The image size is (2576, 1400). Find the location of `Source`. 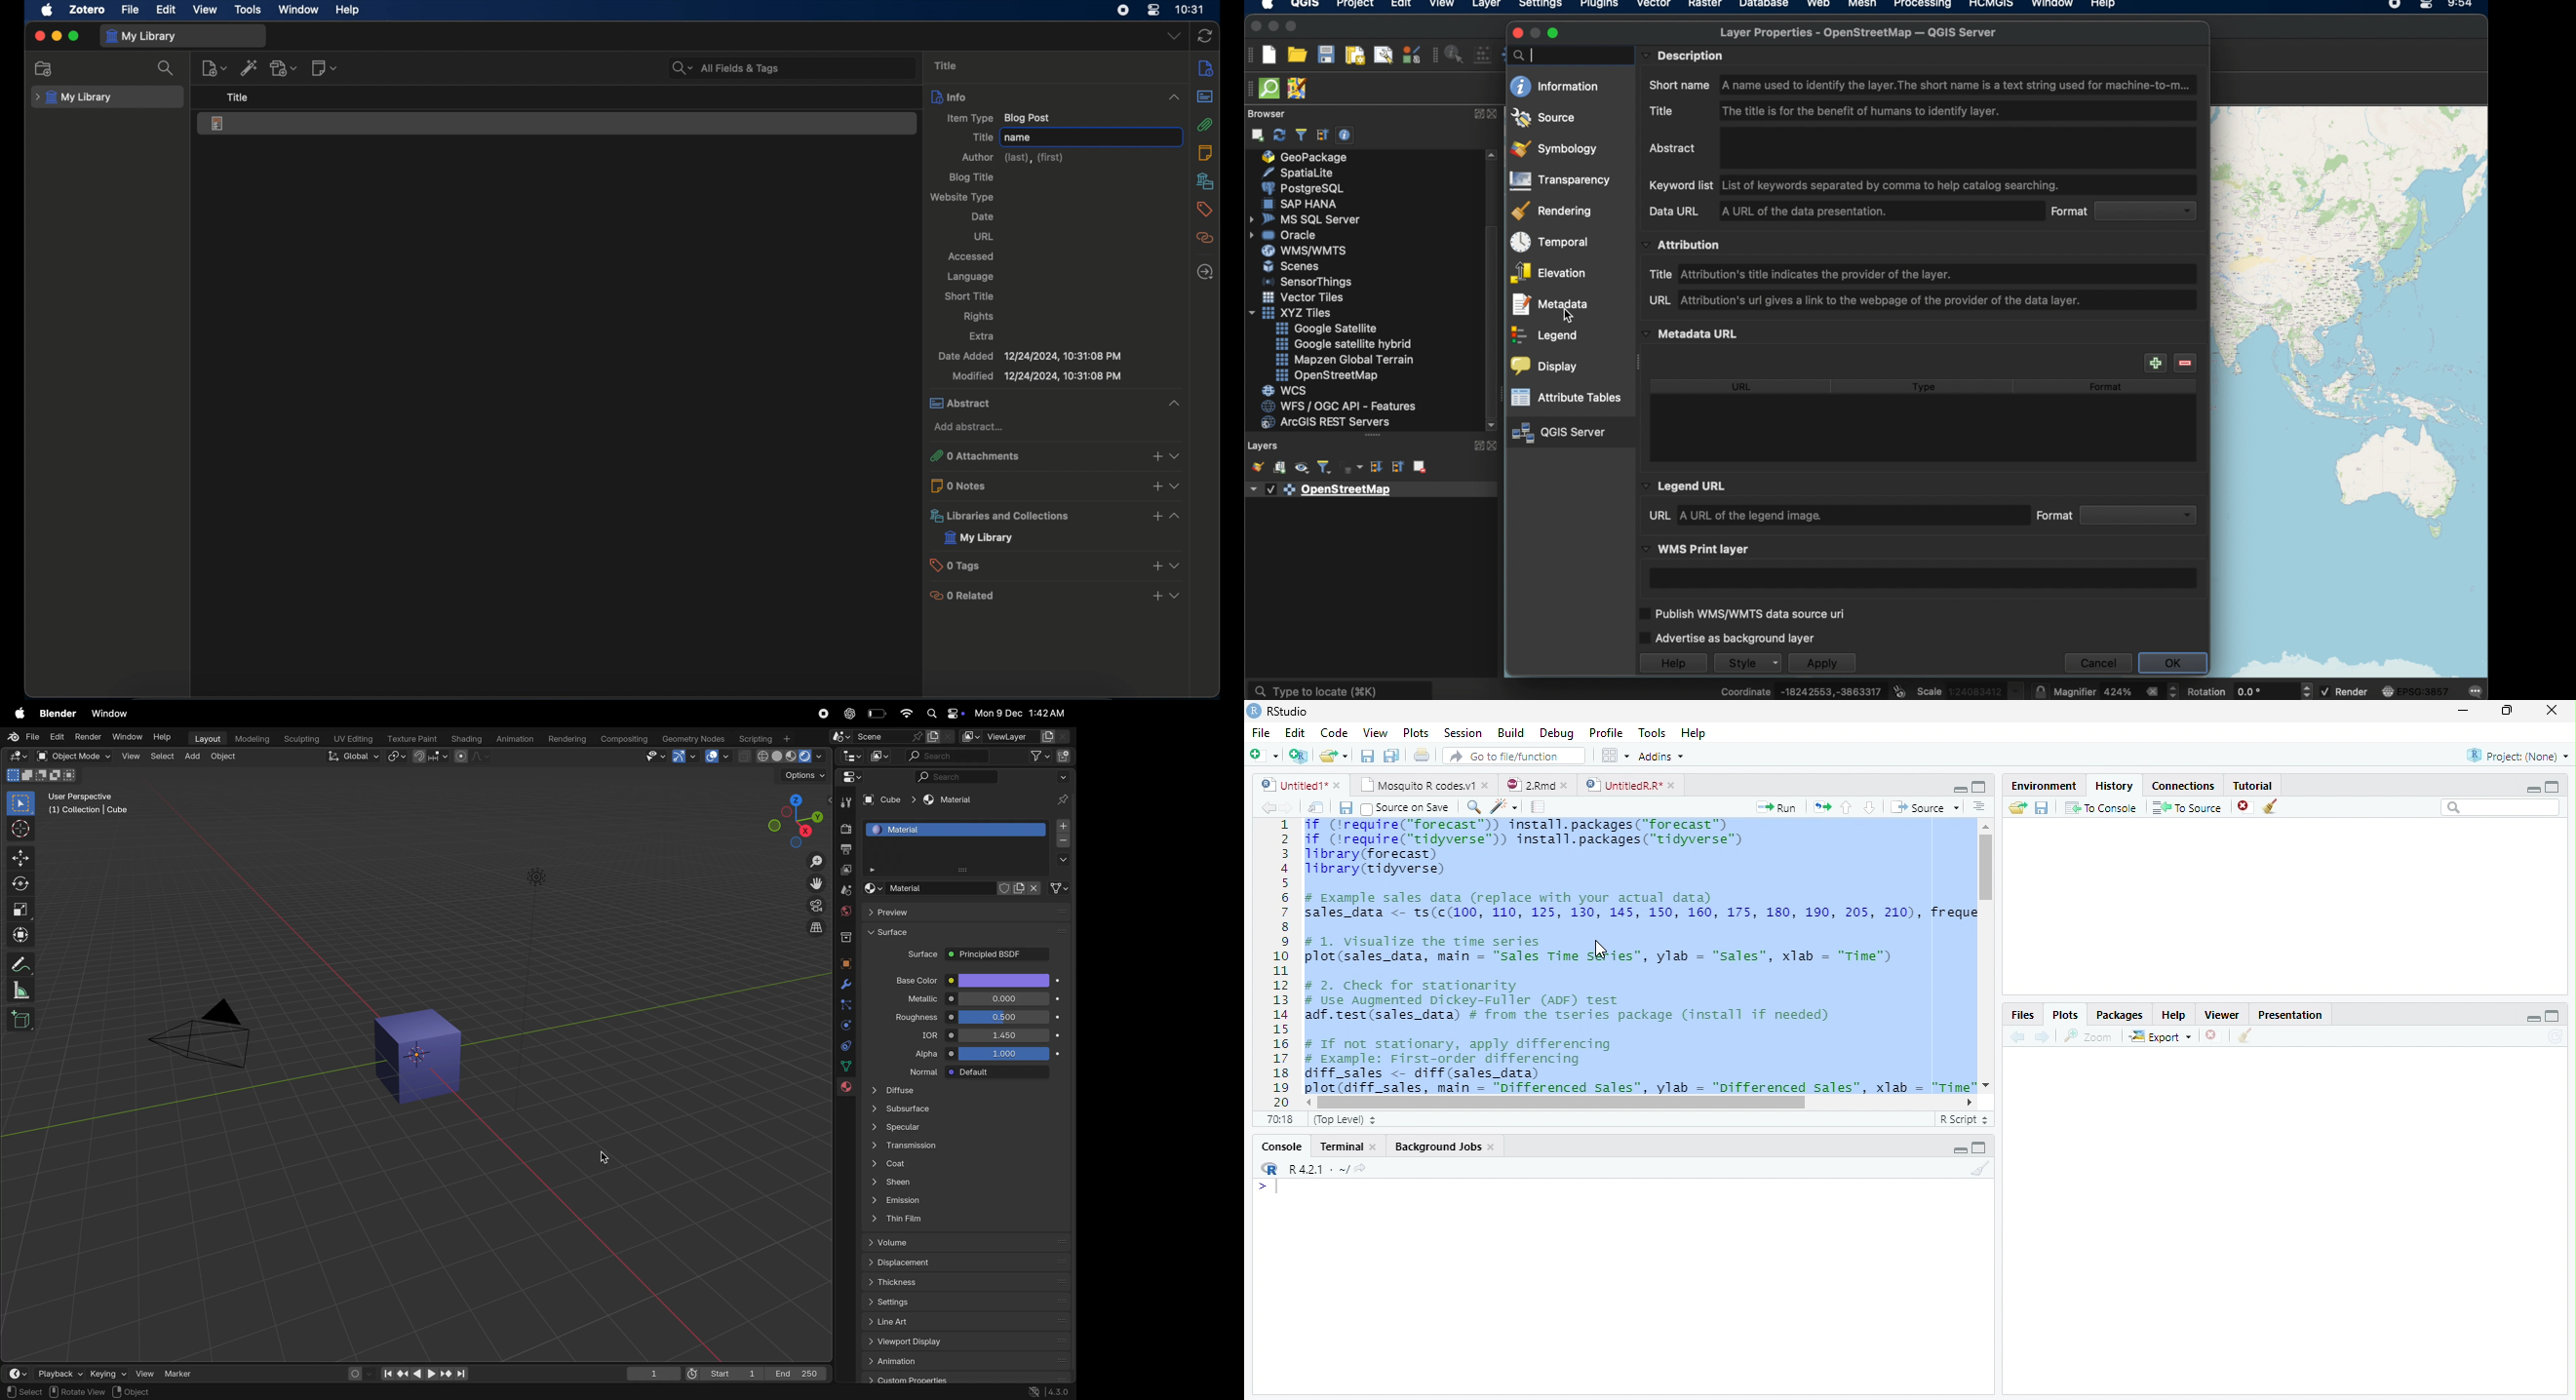

Source is located at coordinates (1926, 807).